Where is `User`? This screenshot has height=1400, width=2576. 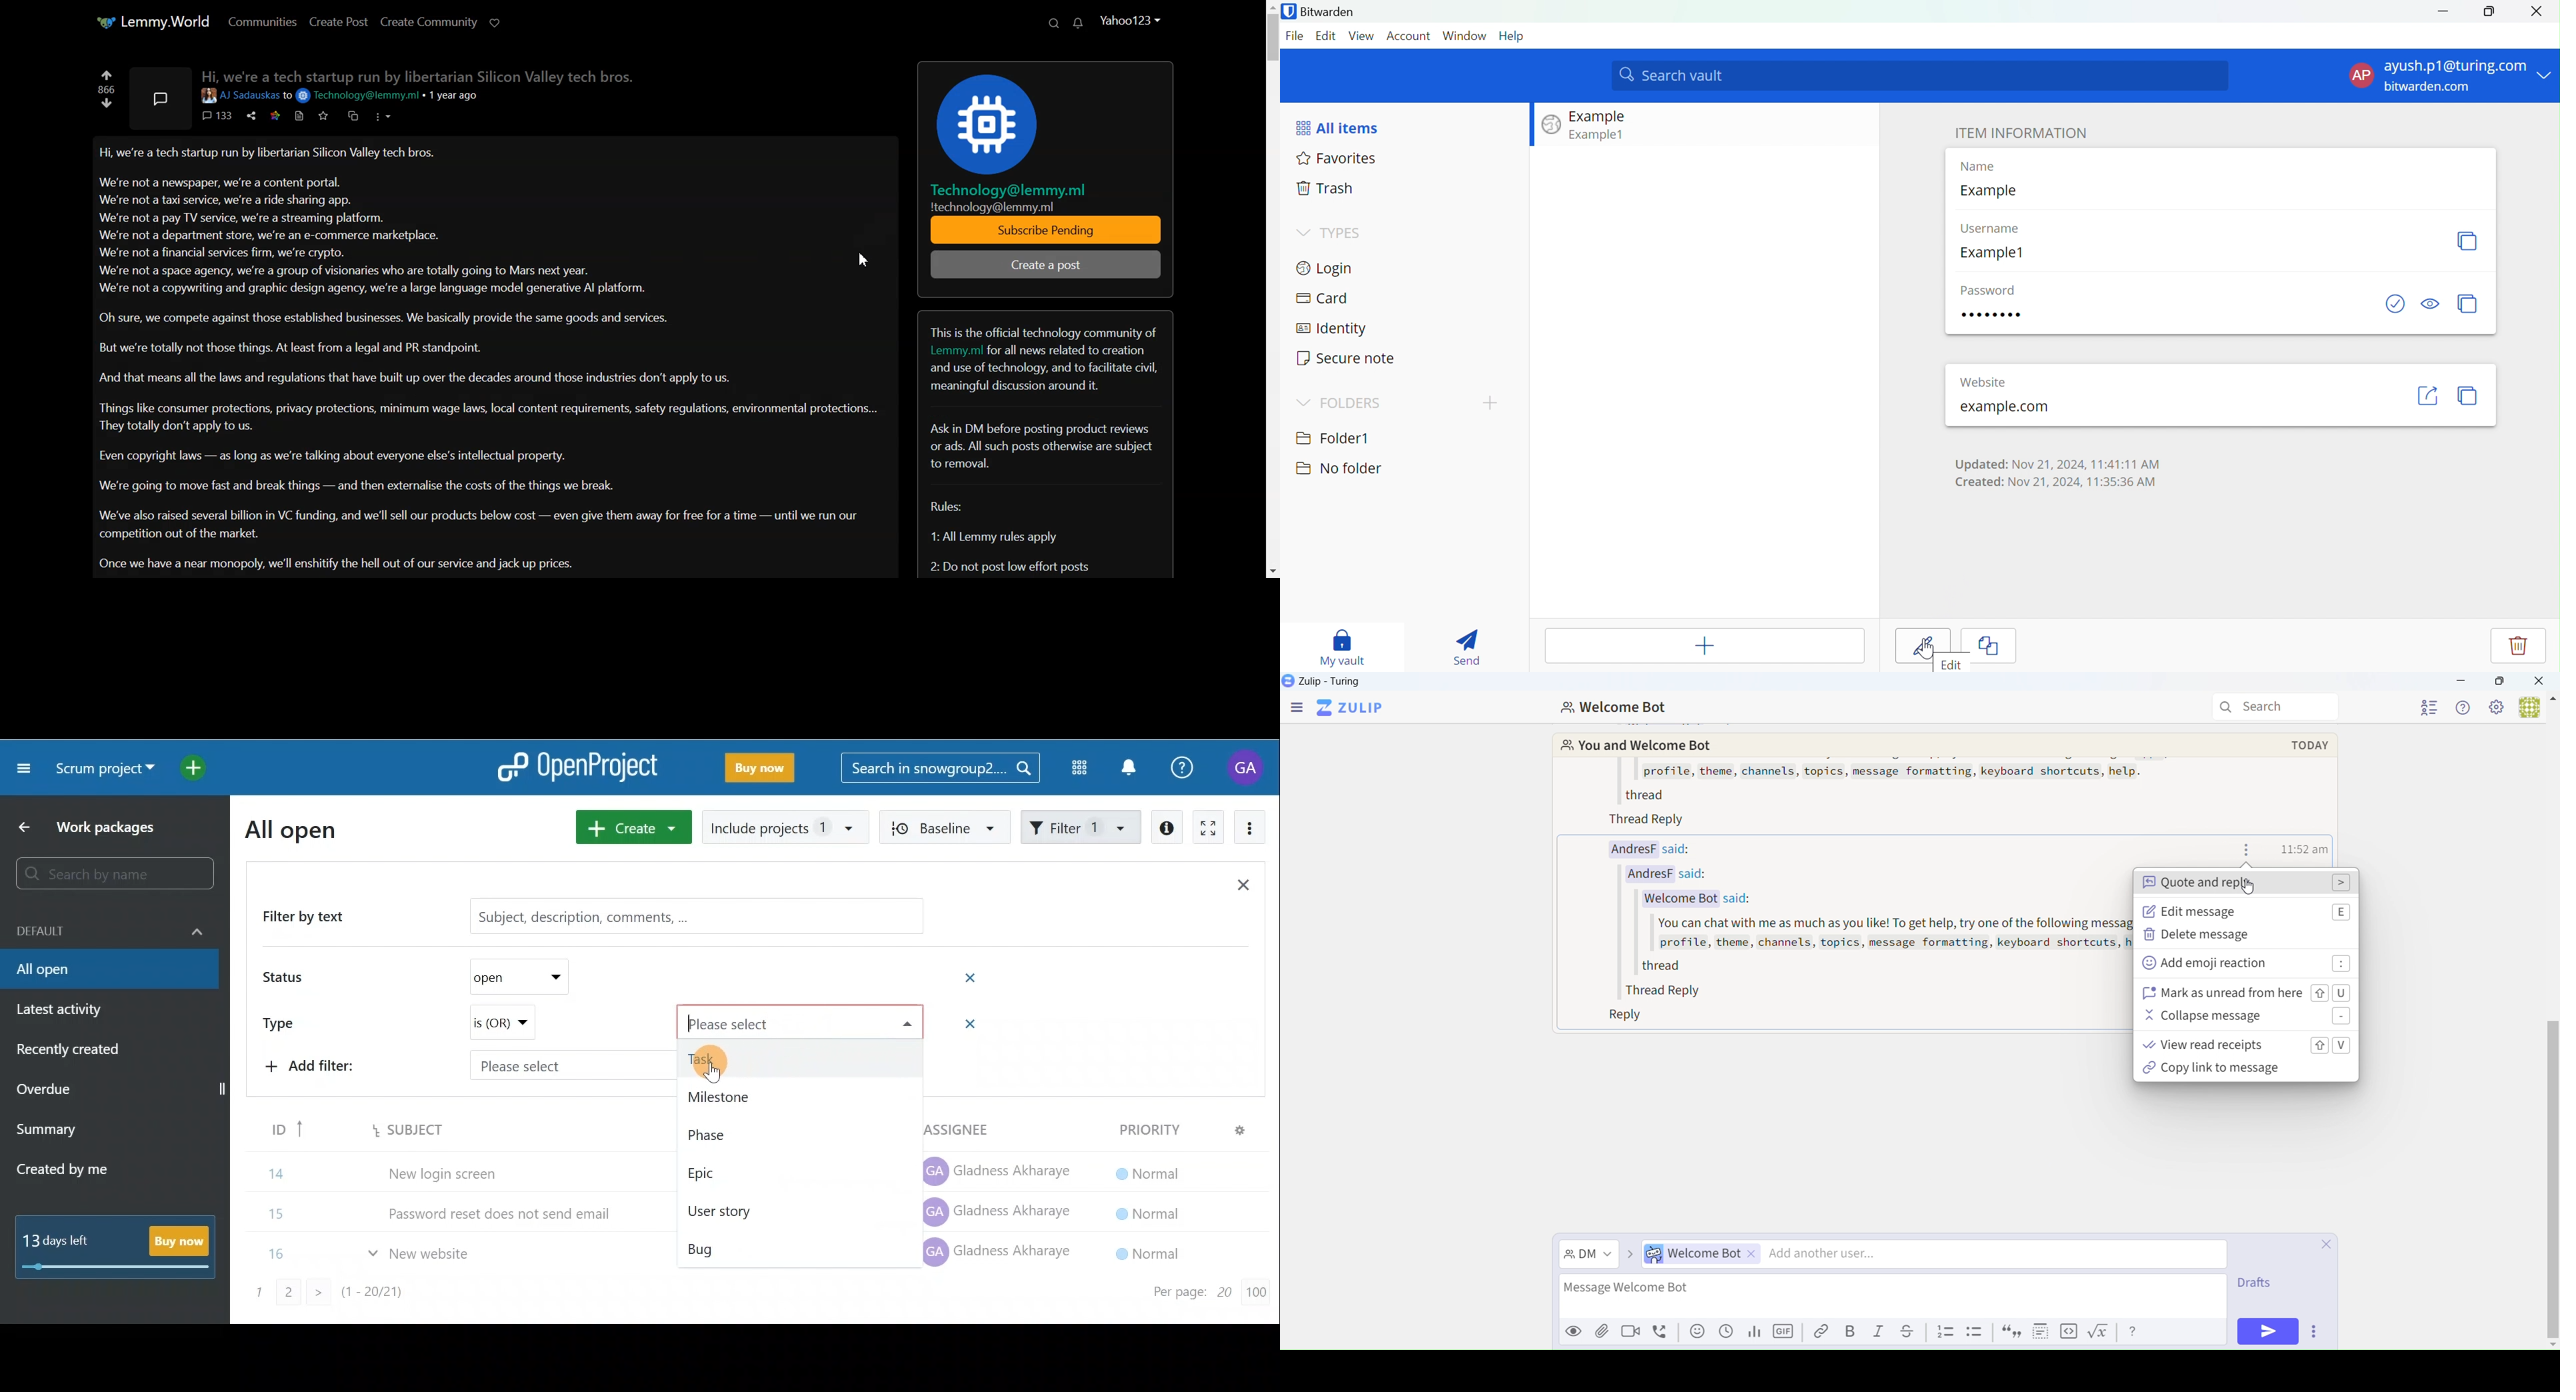 User is located at coordinates (2539, 707).